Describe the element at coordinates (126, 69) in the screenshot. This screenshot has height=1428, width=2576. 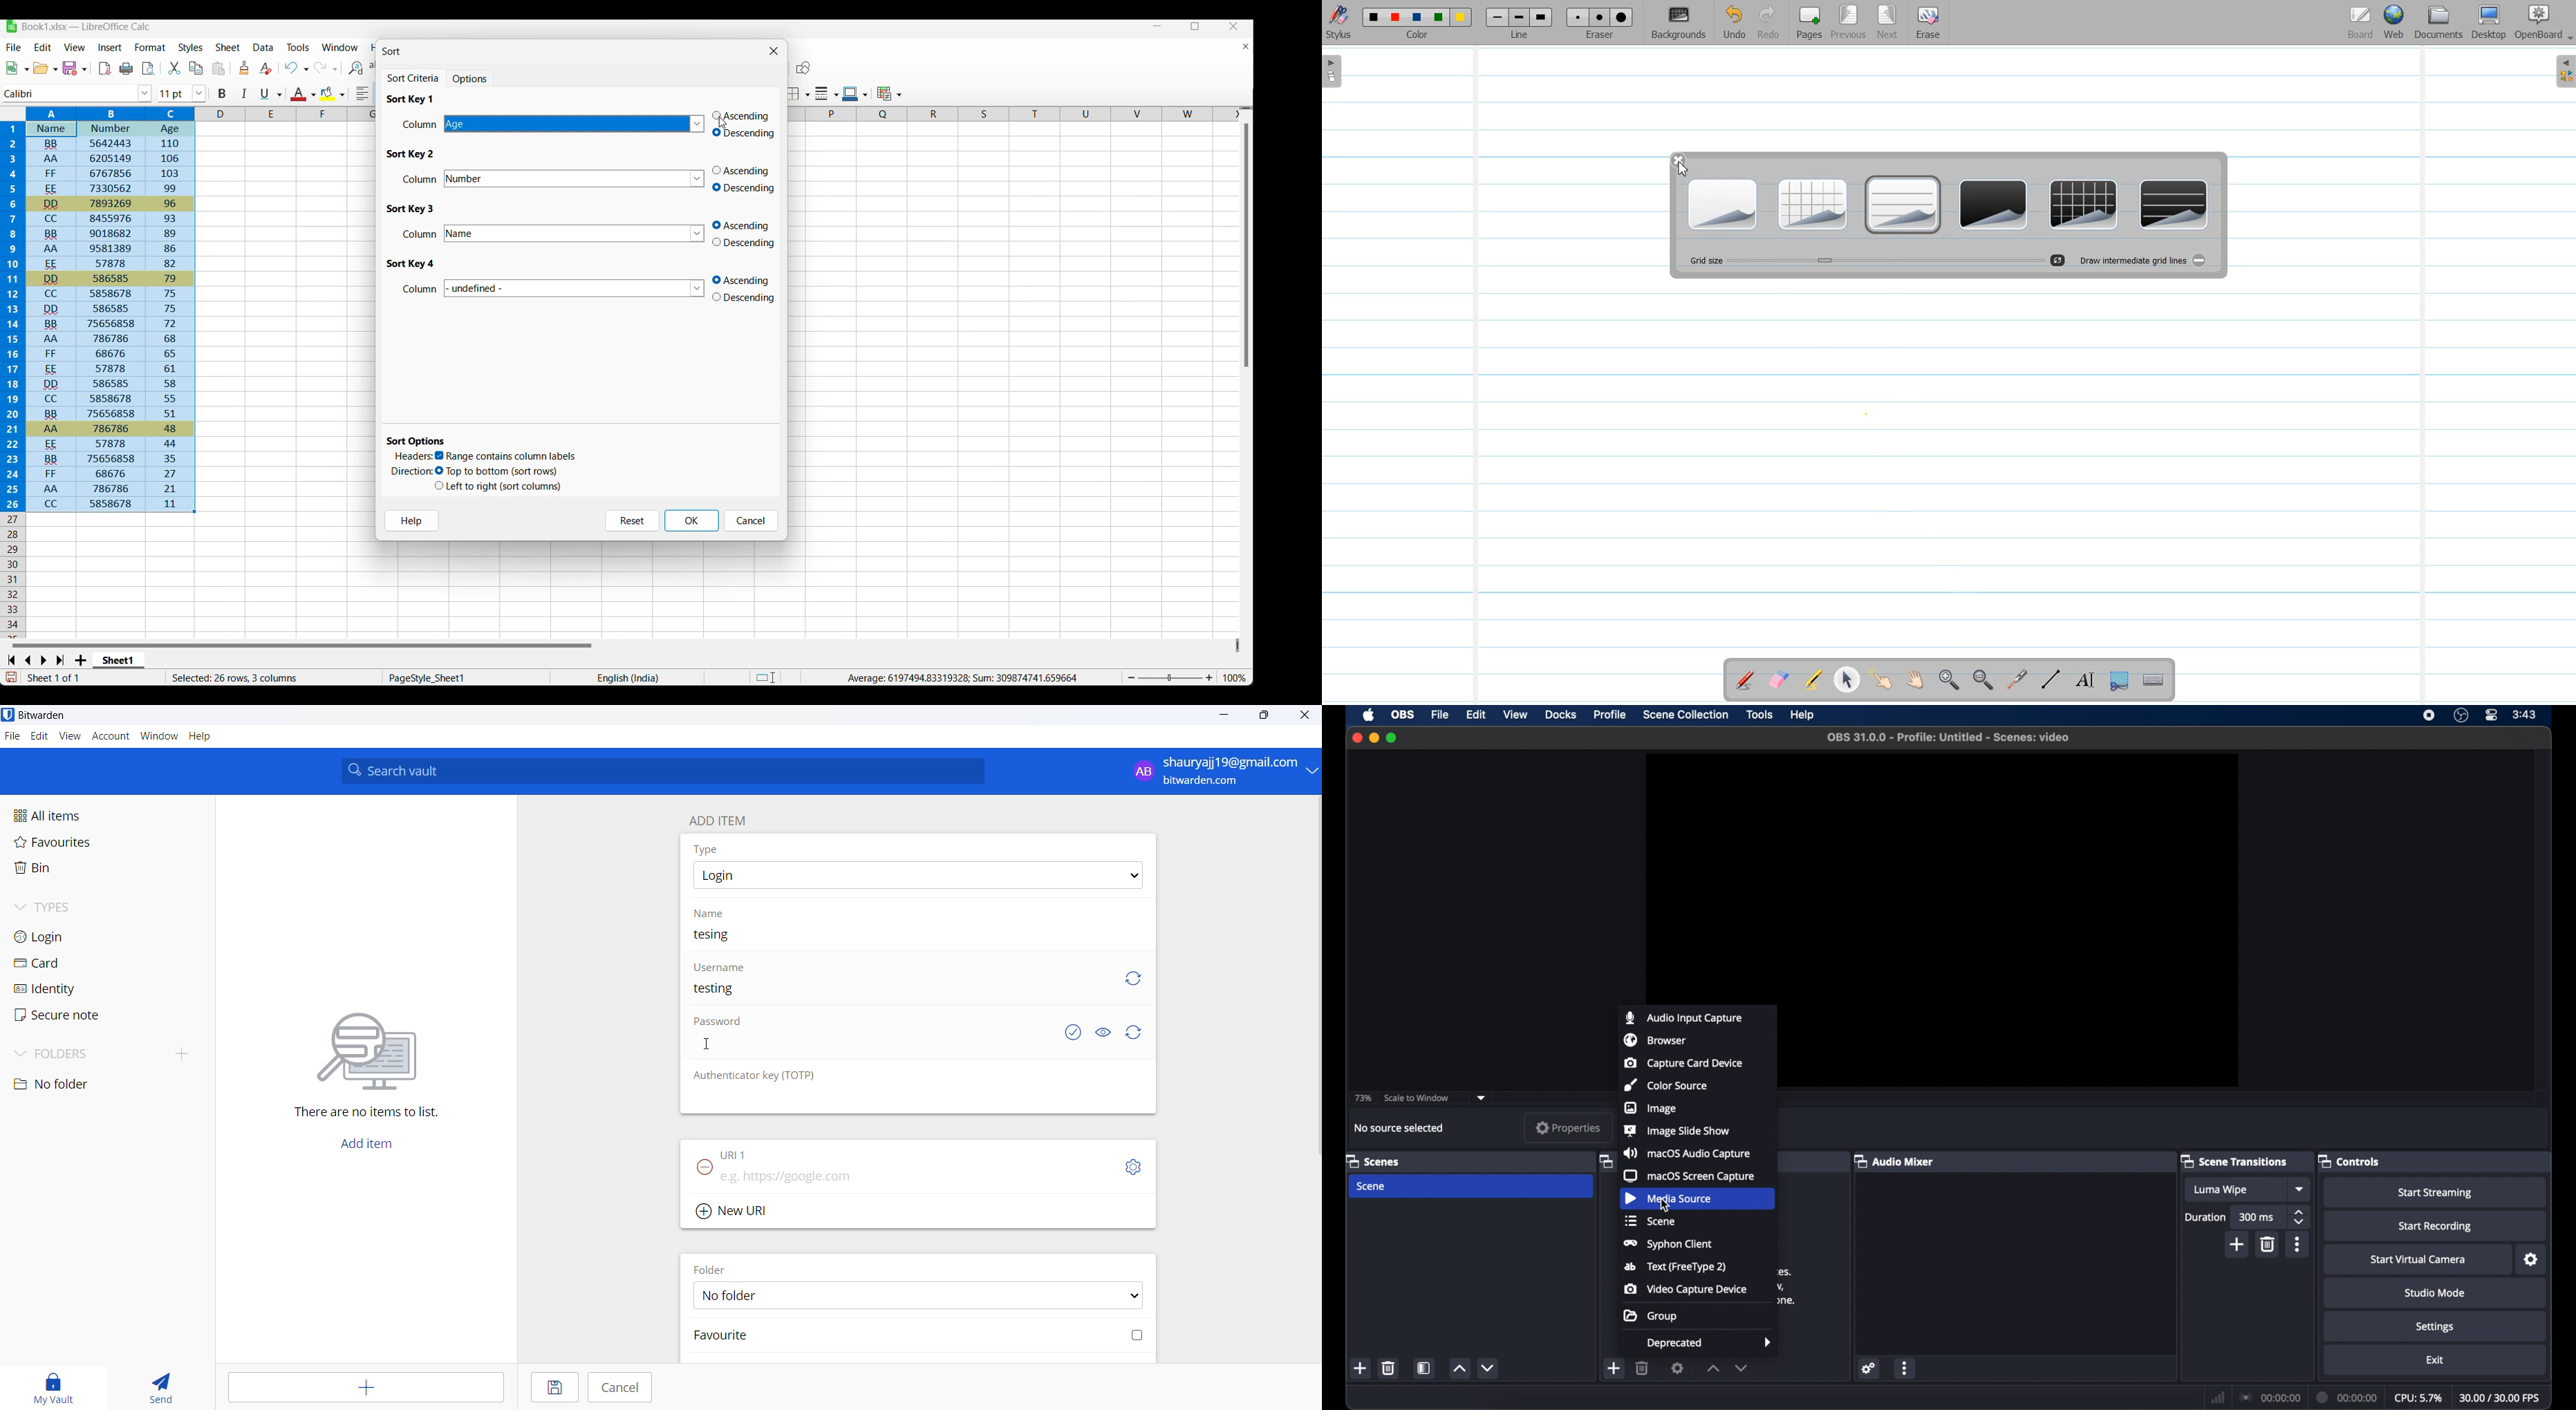
I see `Print` at that location.